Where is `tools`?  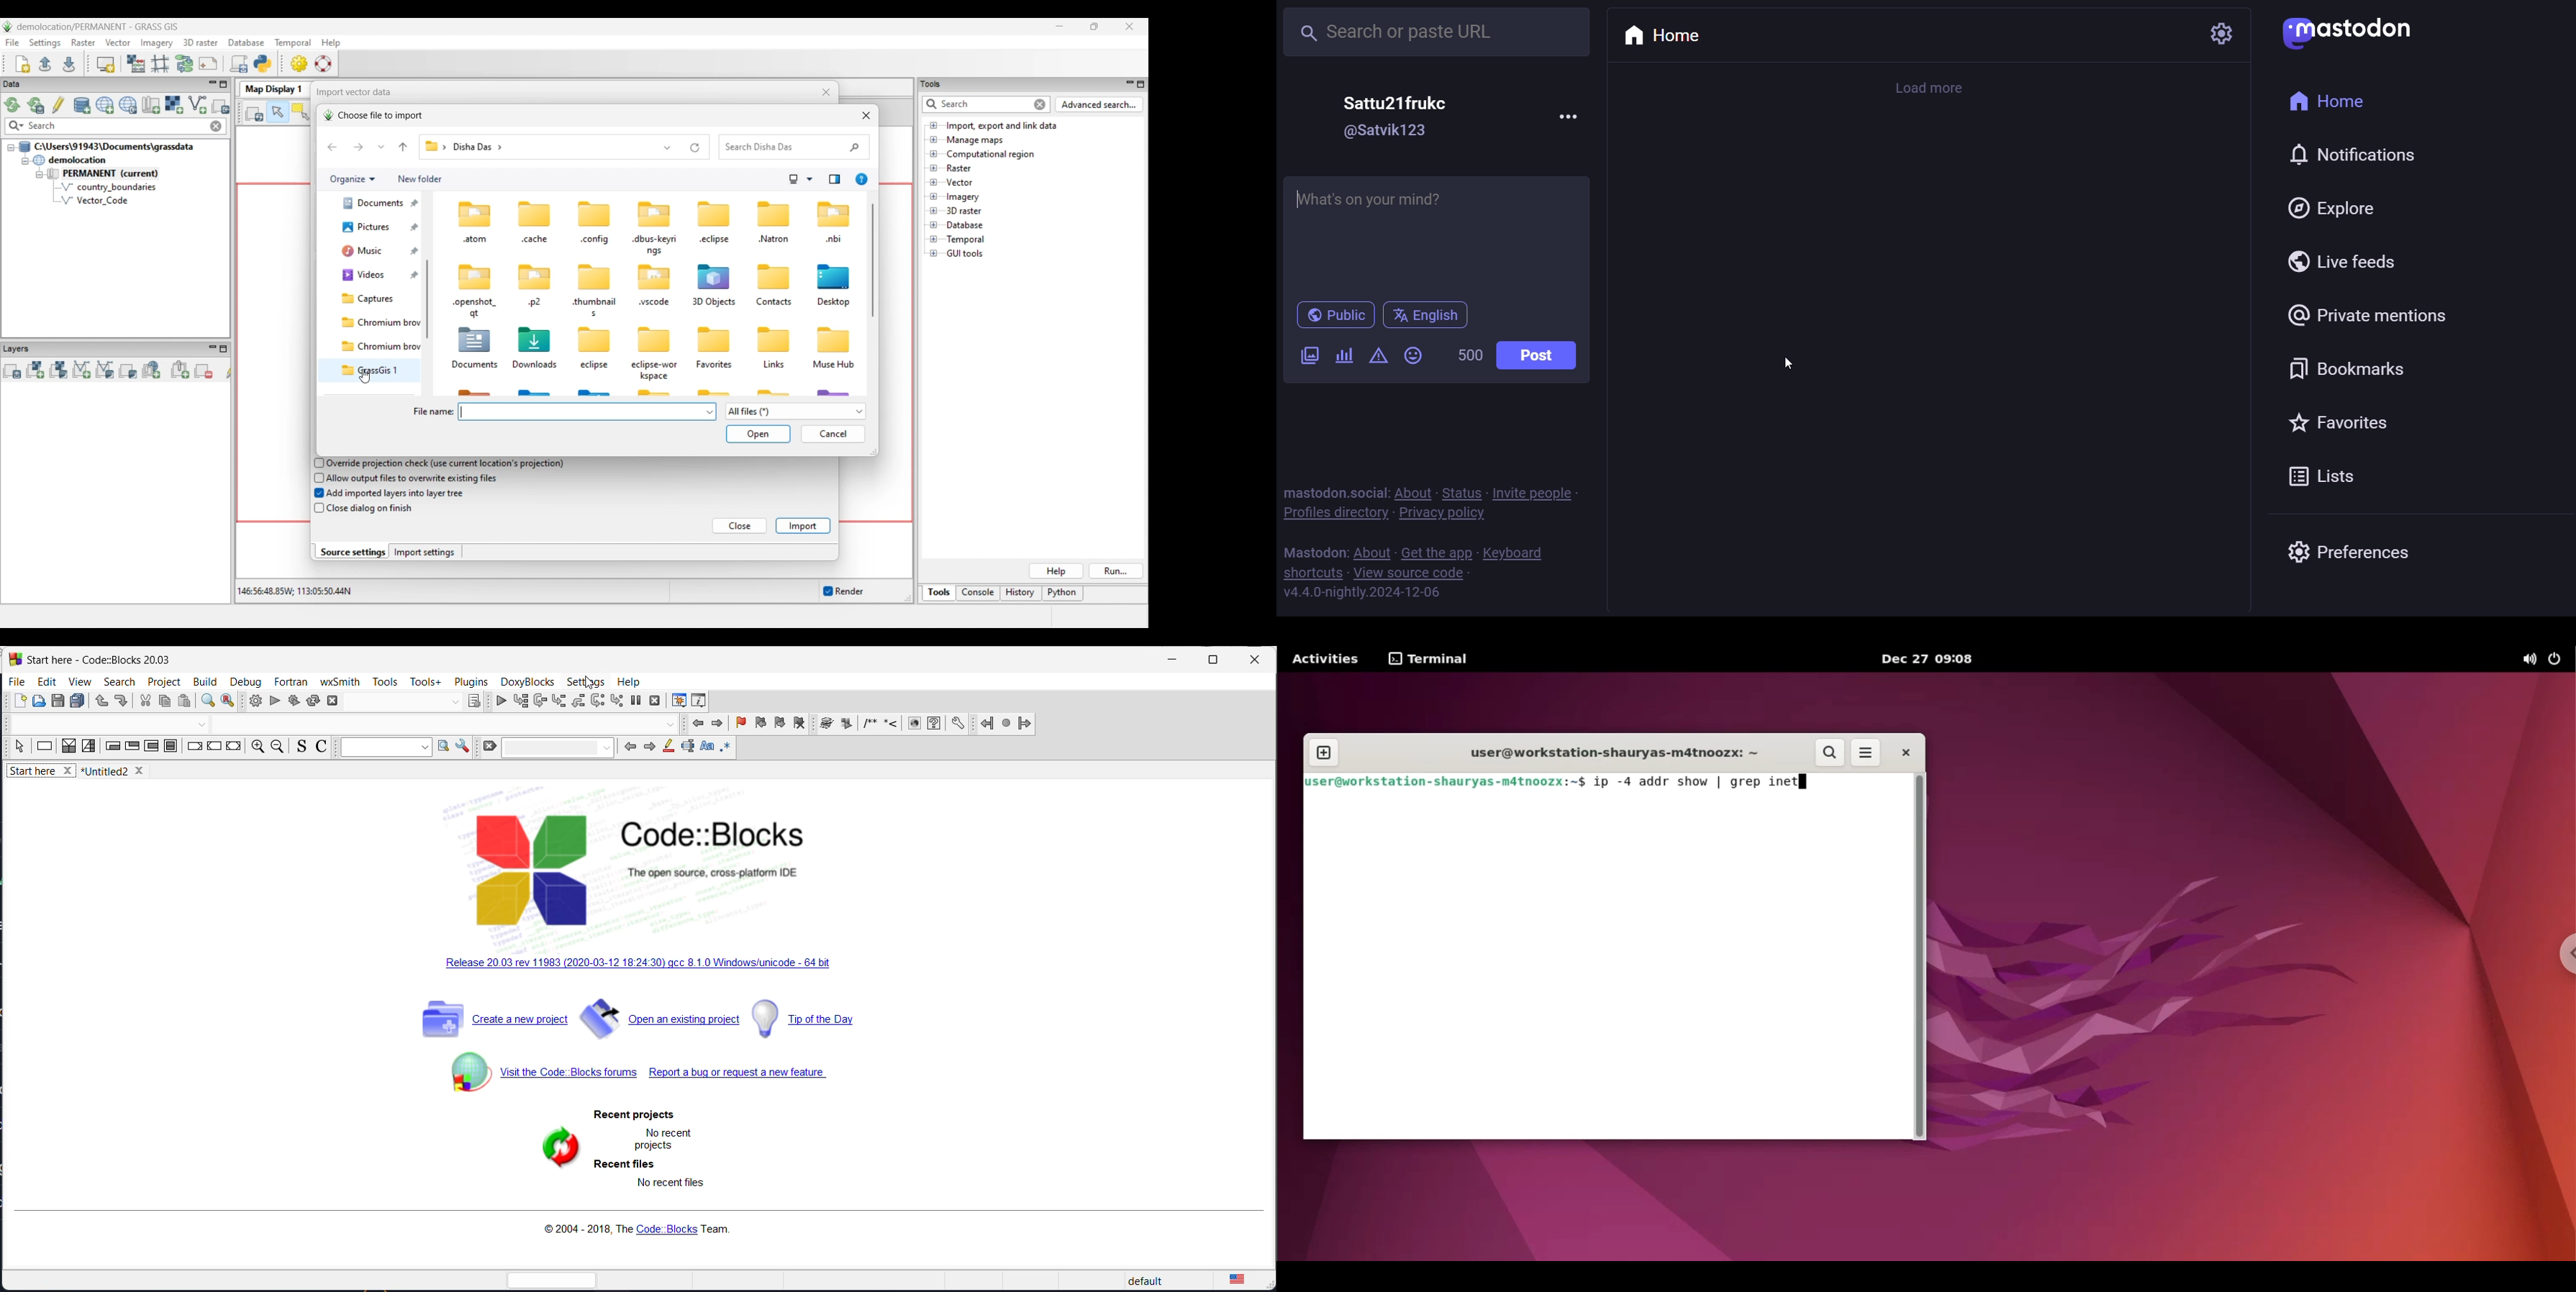
tools is located at coordinates (385, 683).